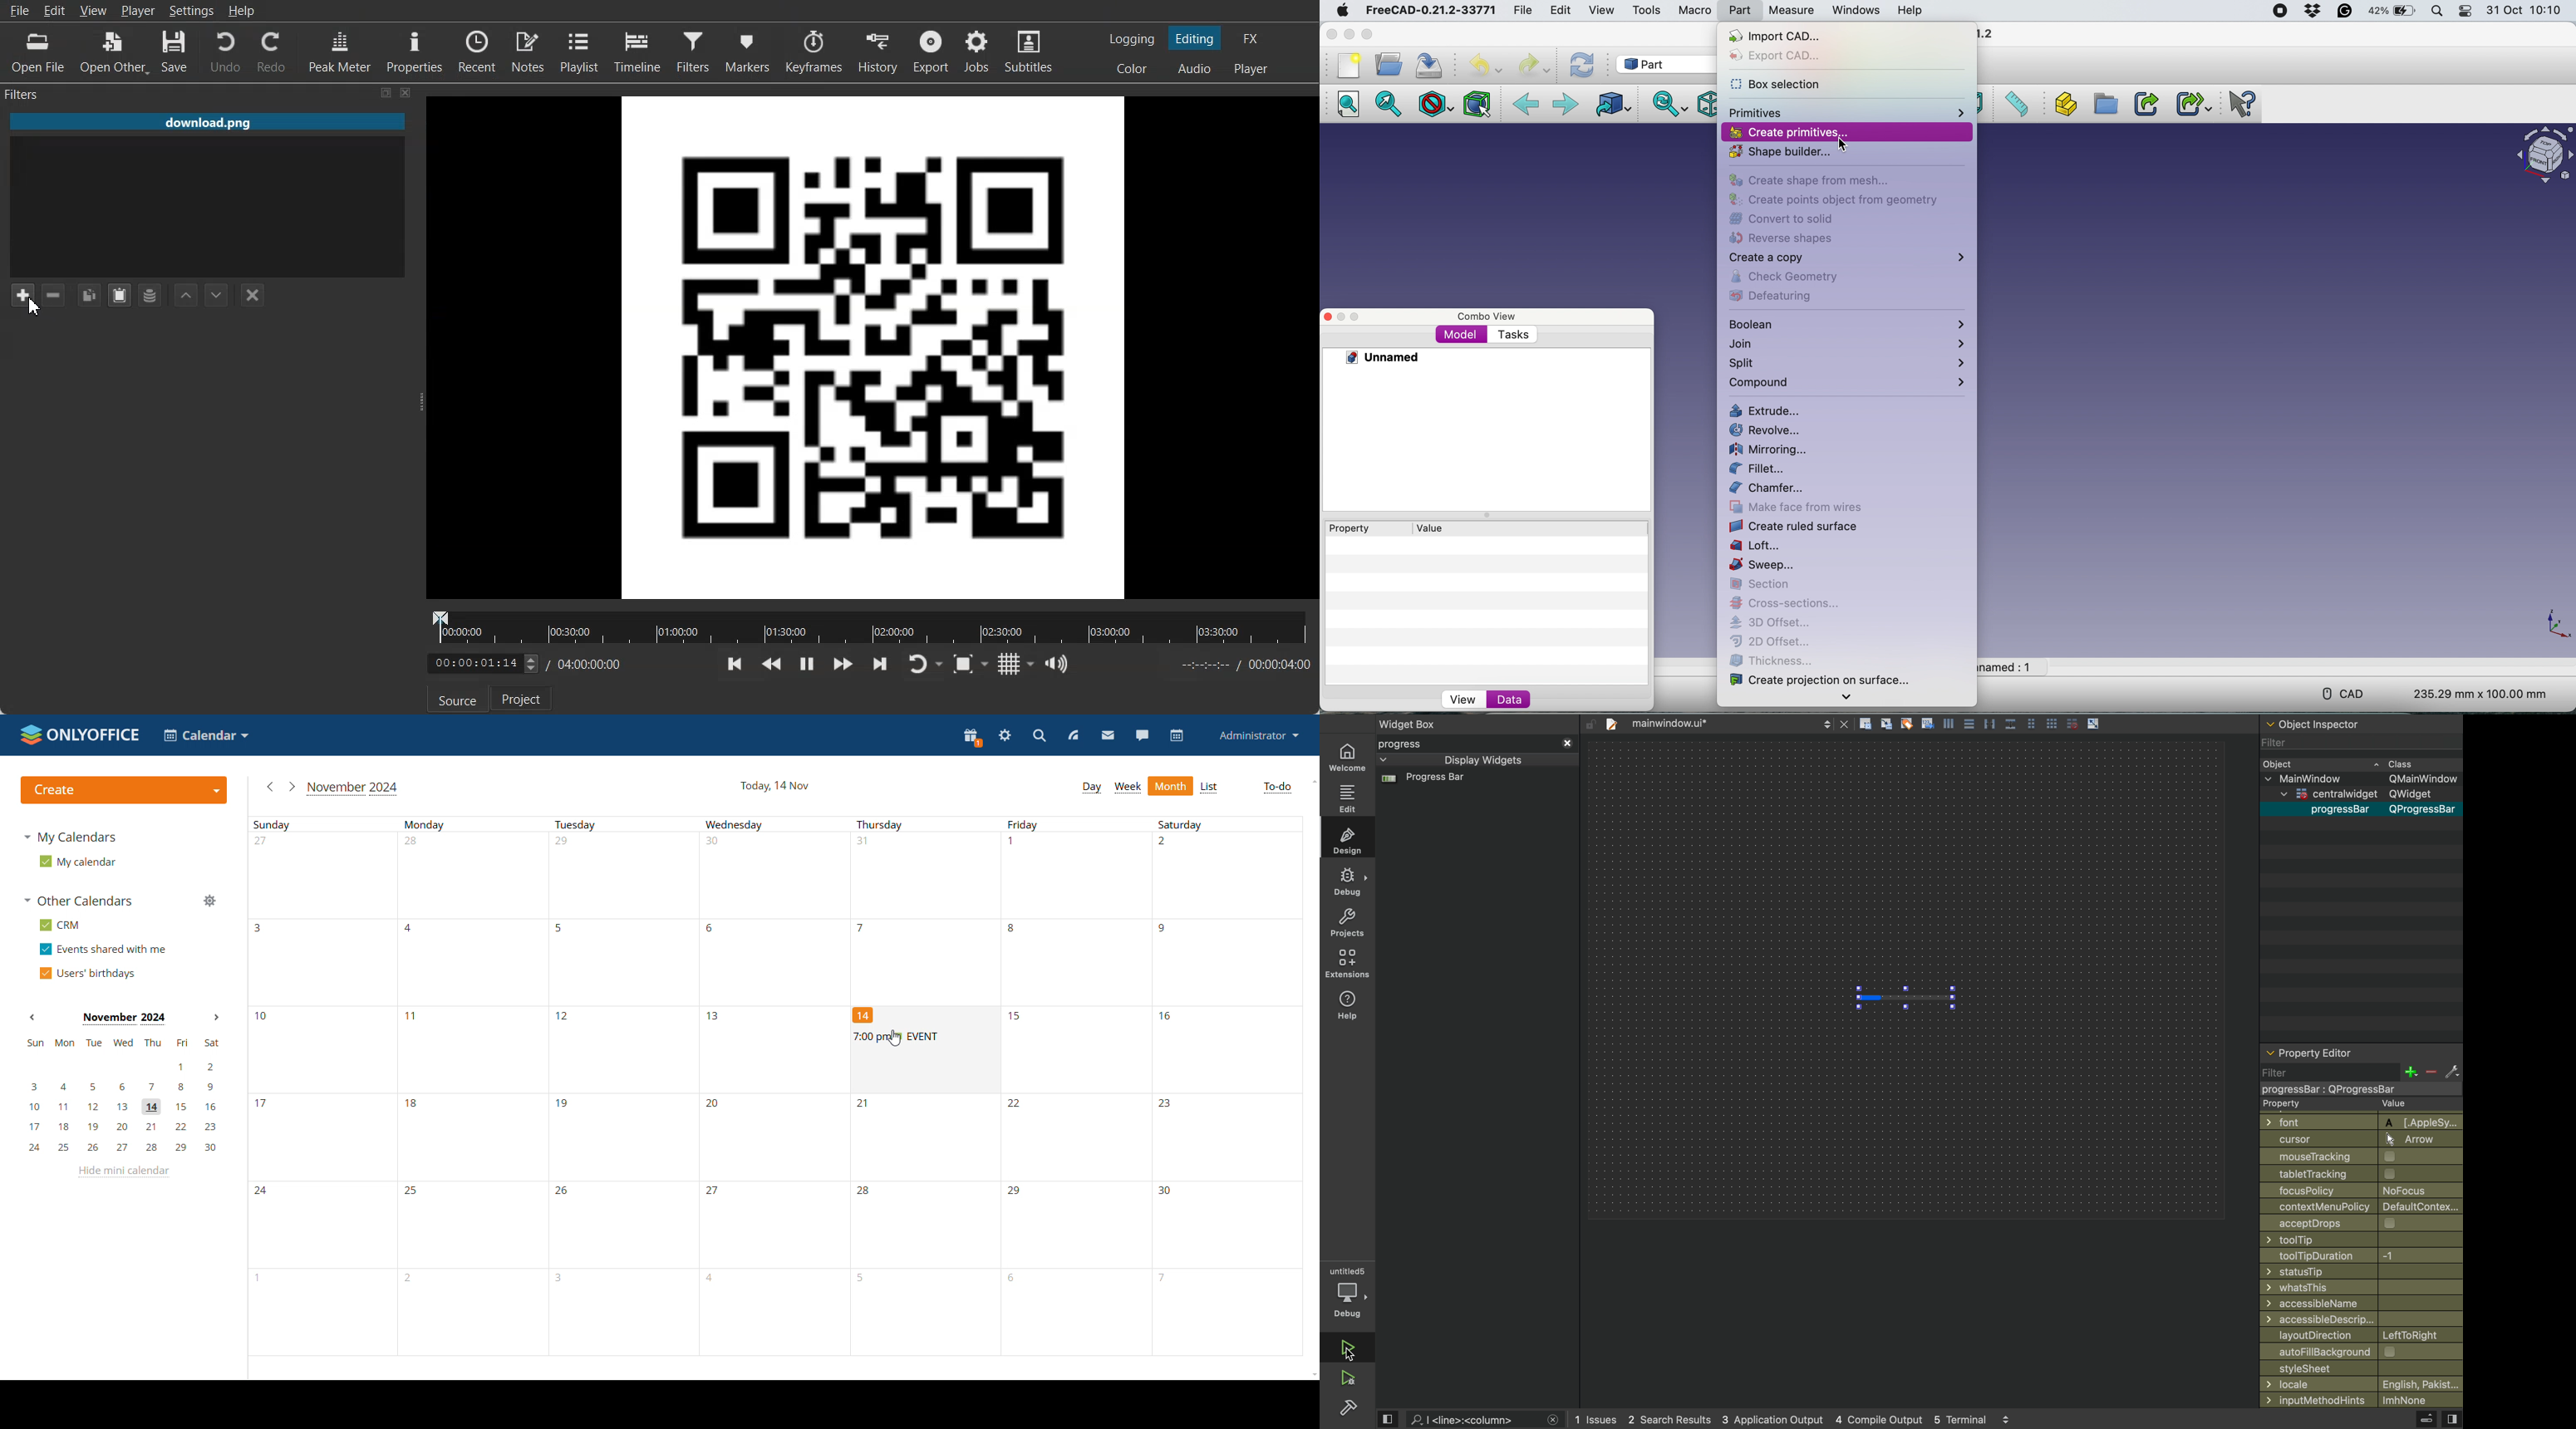 The width and height of the screenshot is (2576, 1456). Describe the element at coordinates (1256, 736) in the screenshot. I see `profile` at that location.